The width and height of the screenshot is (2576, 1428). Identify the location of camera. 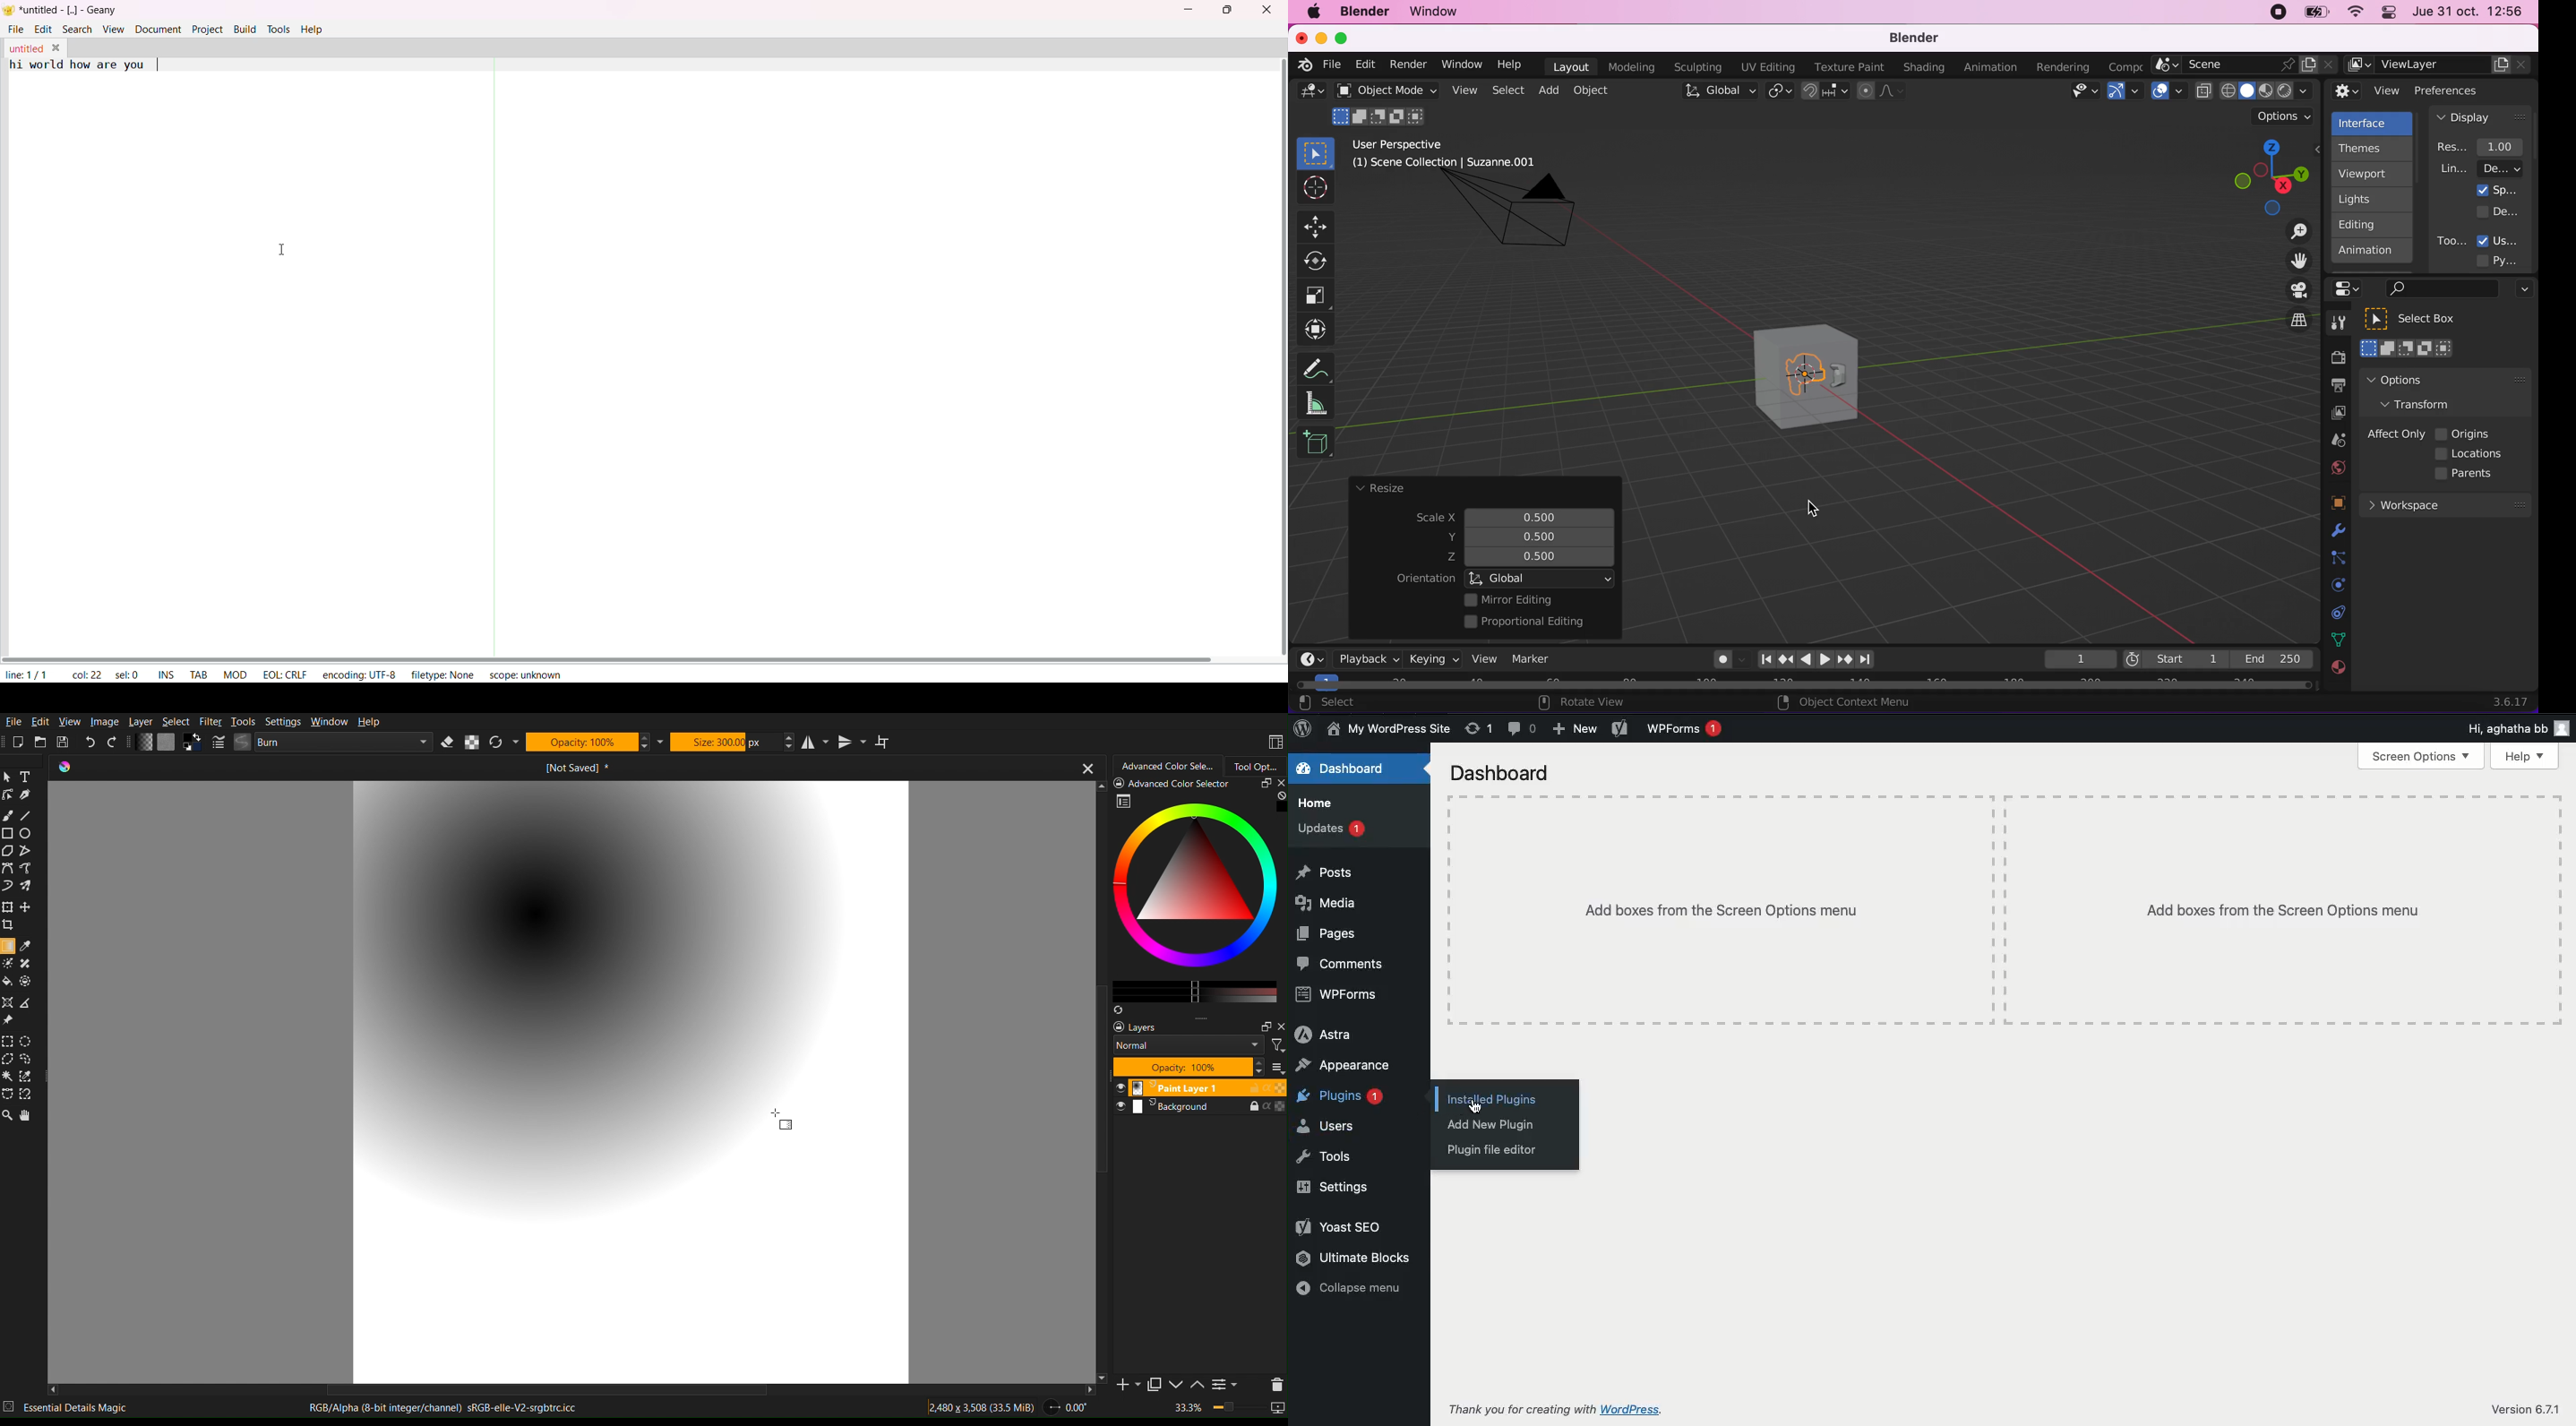
(1522, 219).